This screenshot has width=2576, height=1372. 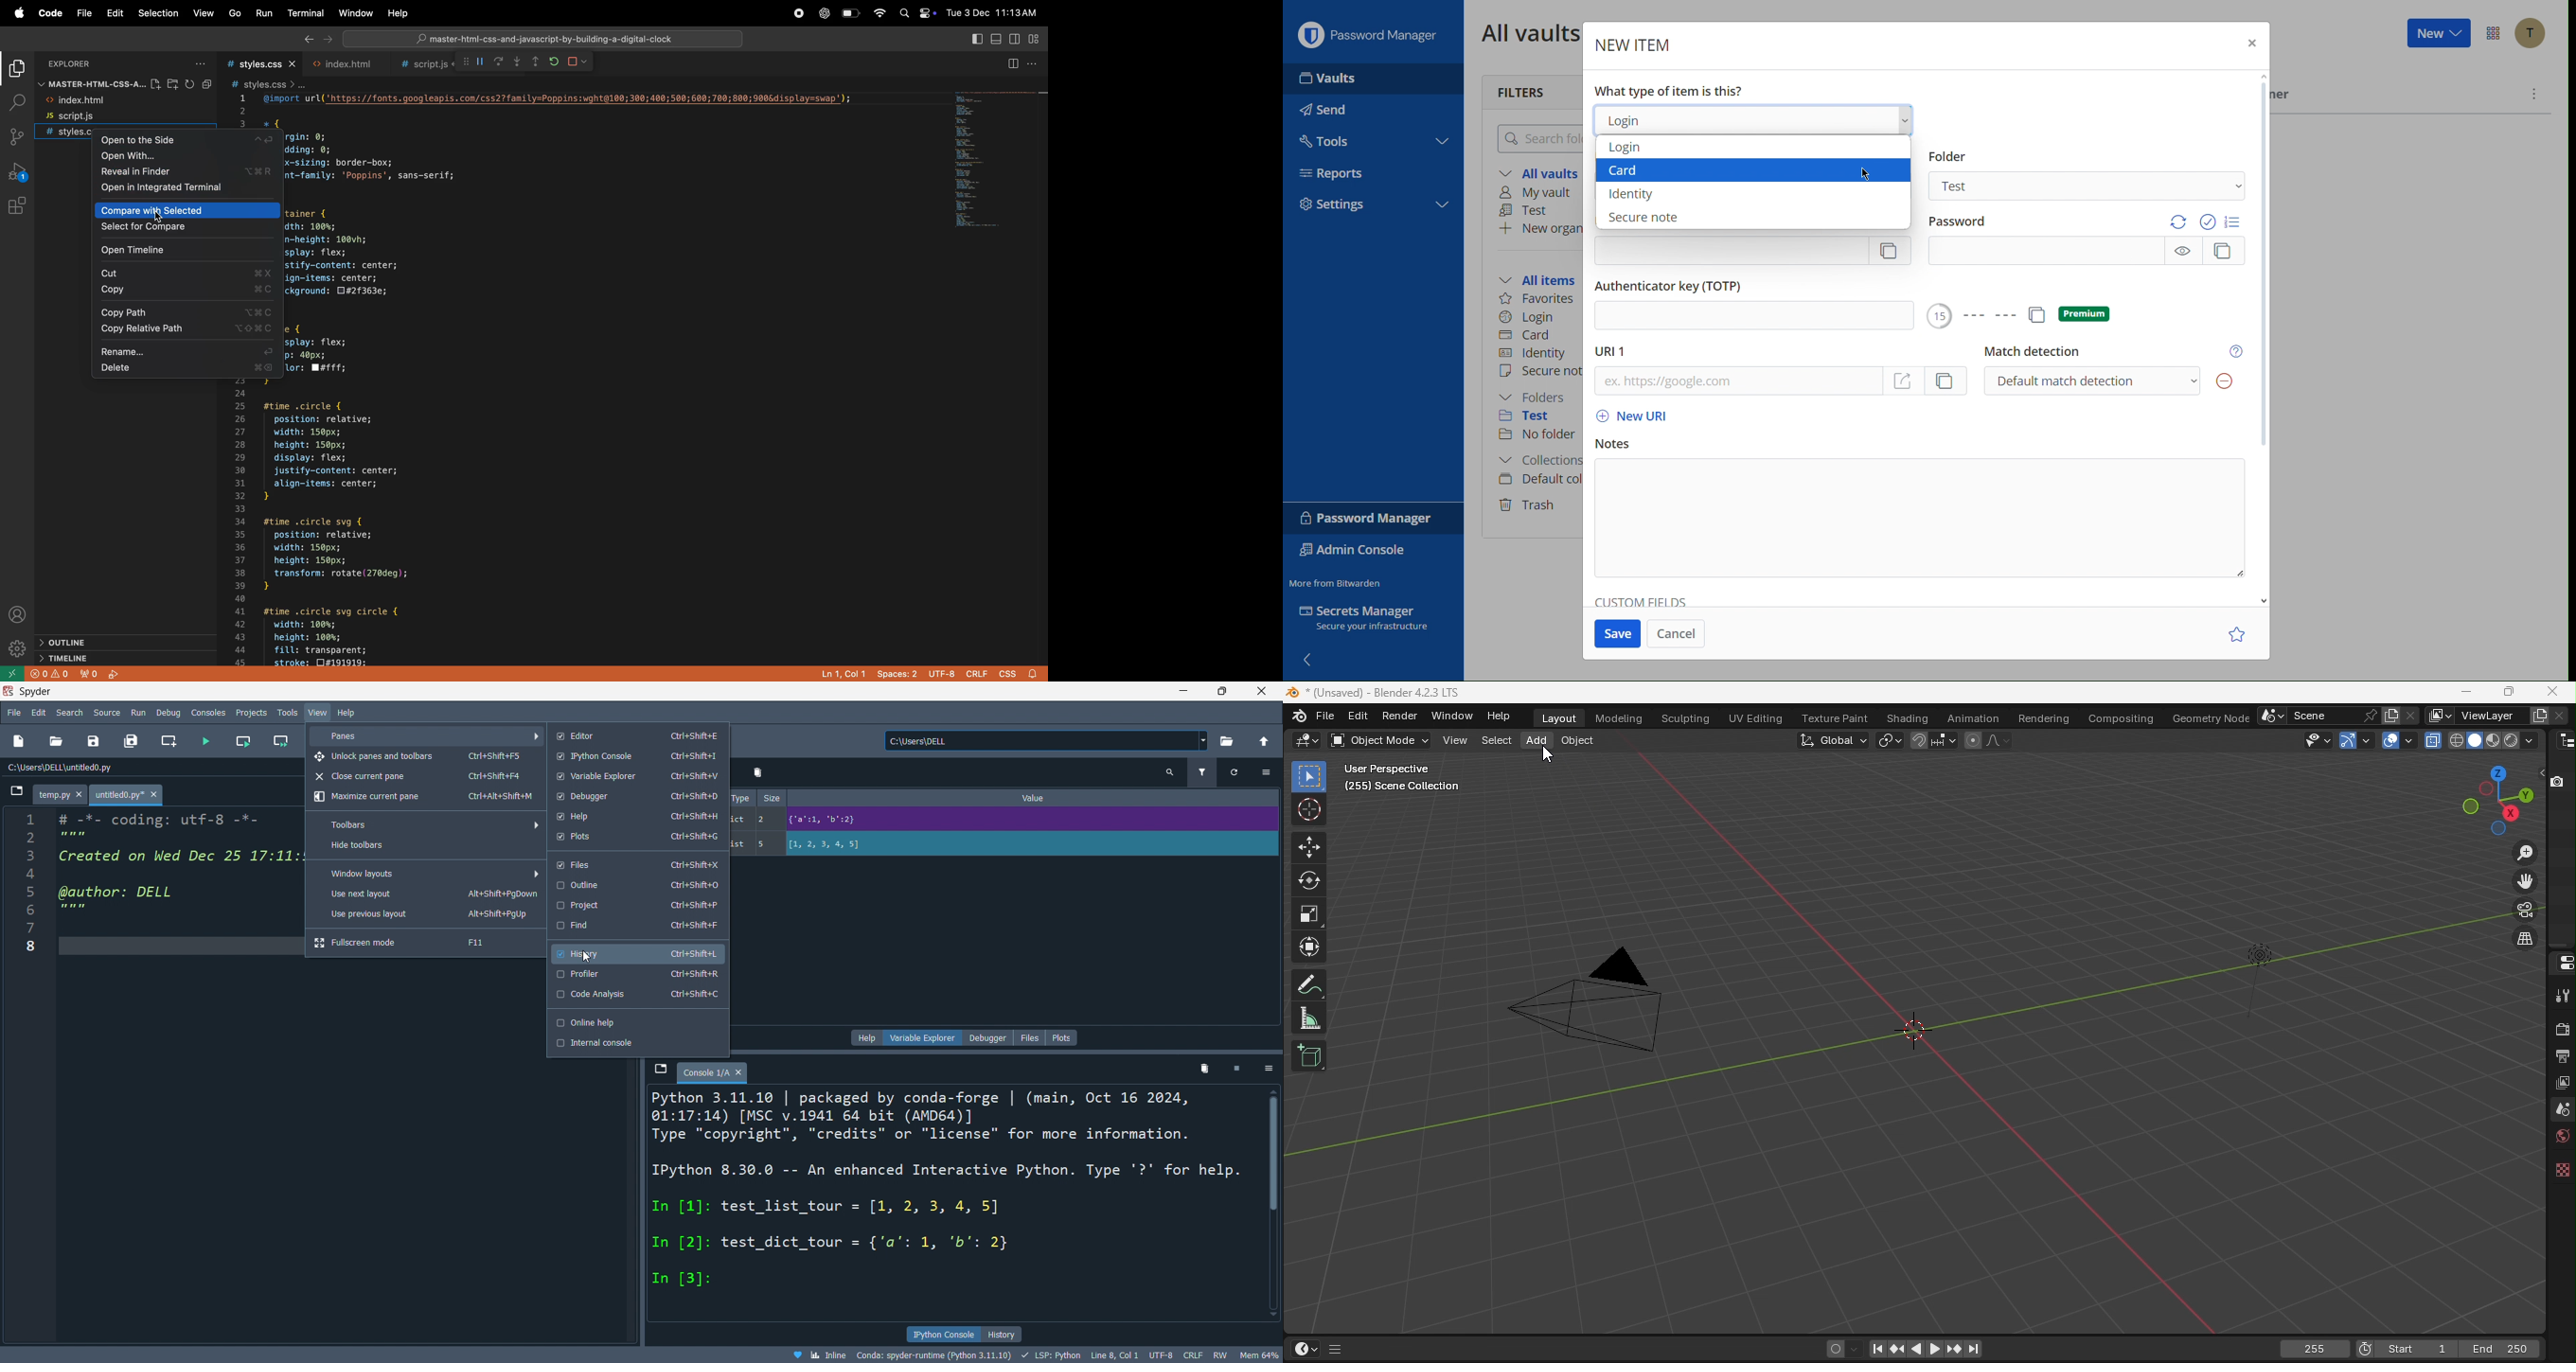 I want to click on filter, so click(x=1201, y=774).